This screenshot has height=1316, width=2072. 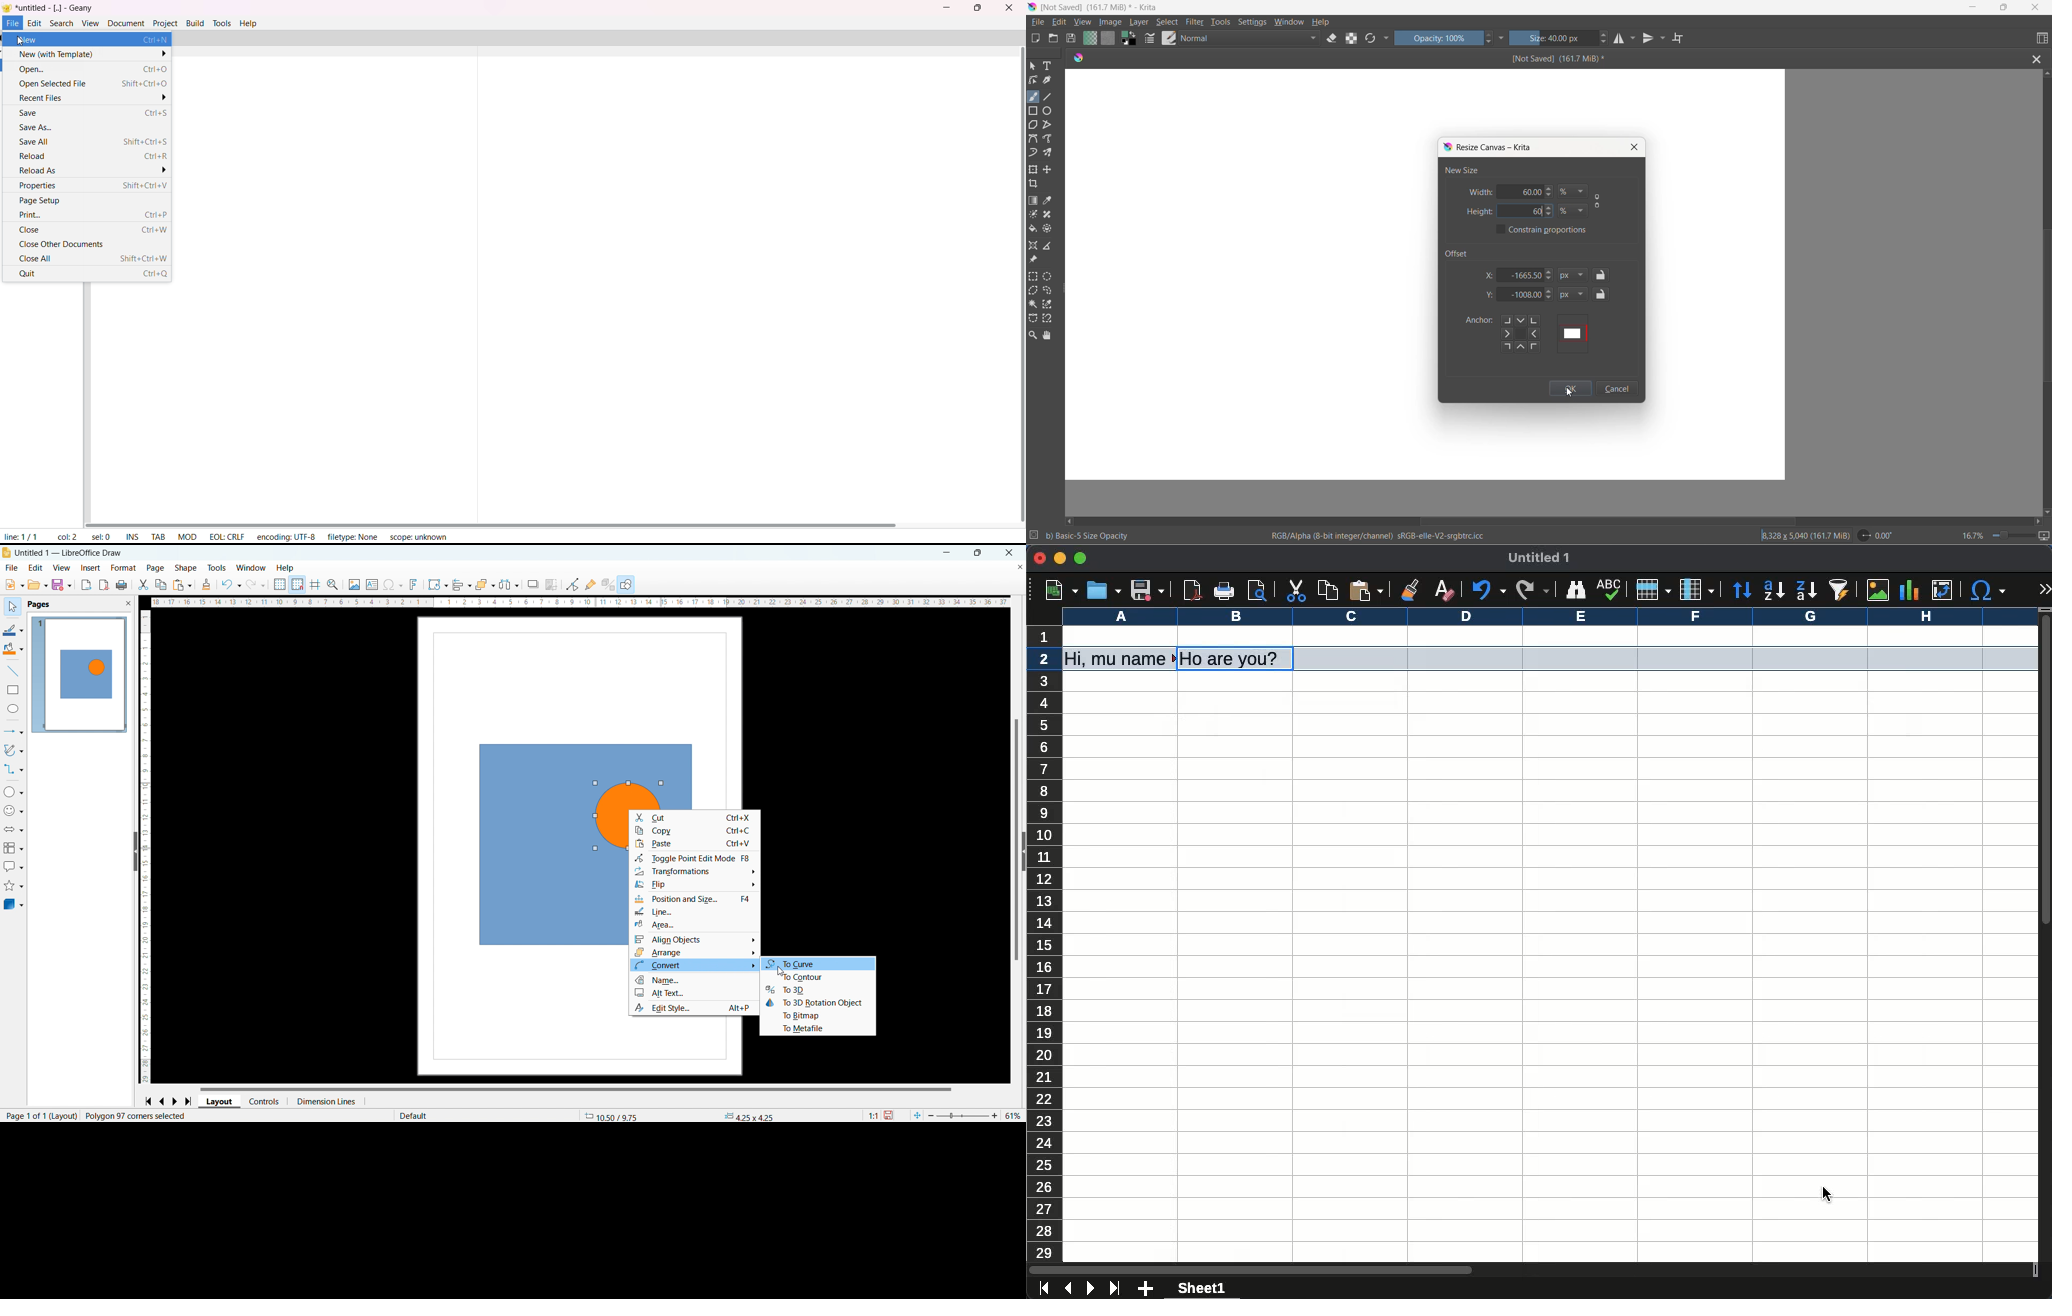 I want to click on close all    Shift+Ctrl+W, so click(x=90, y=260).